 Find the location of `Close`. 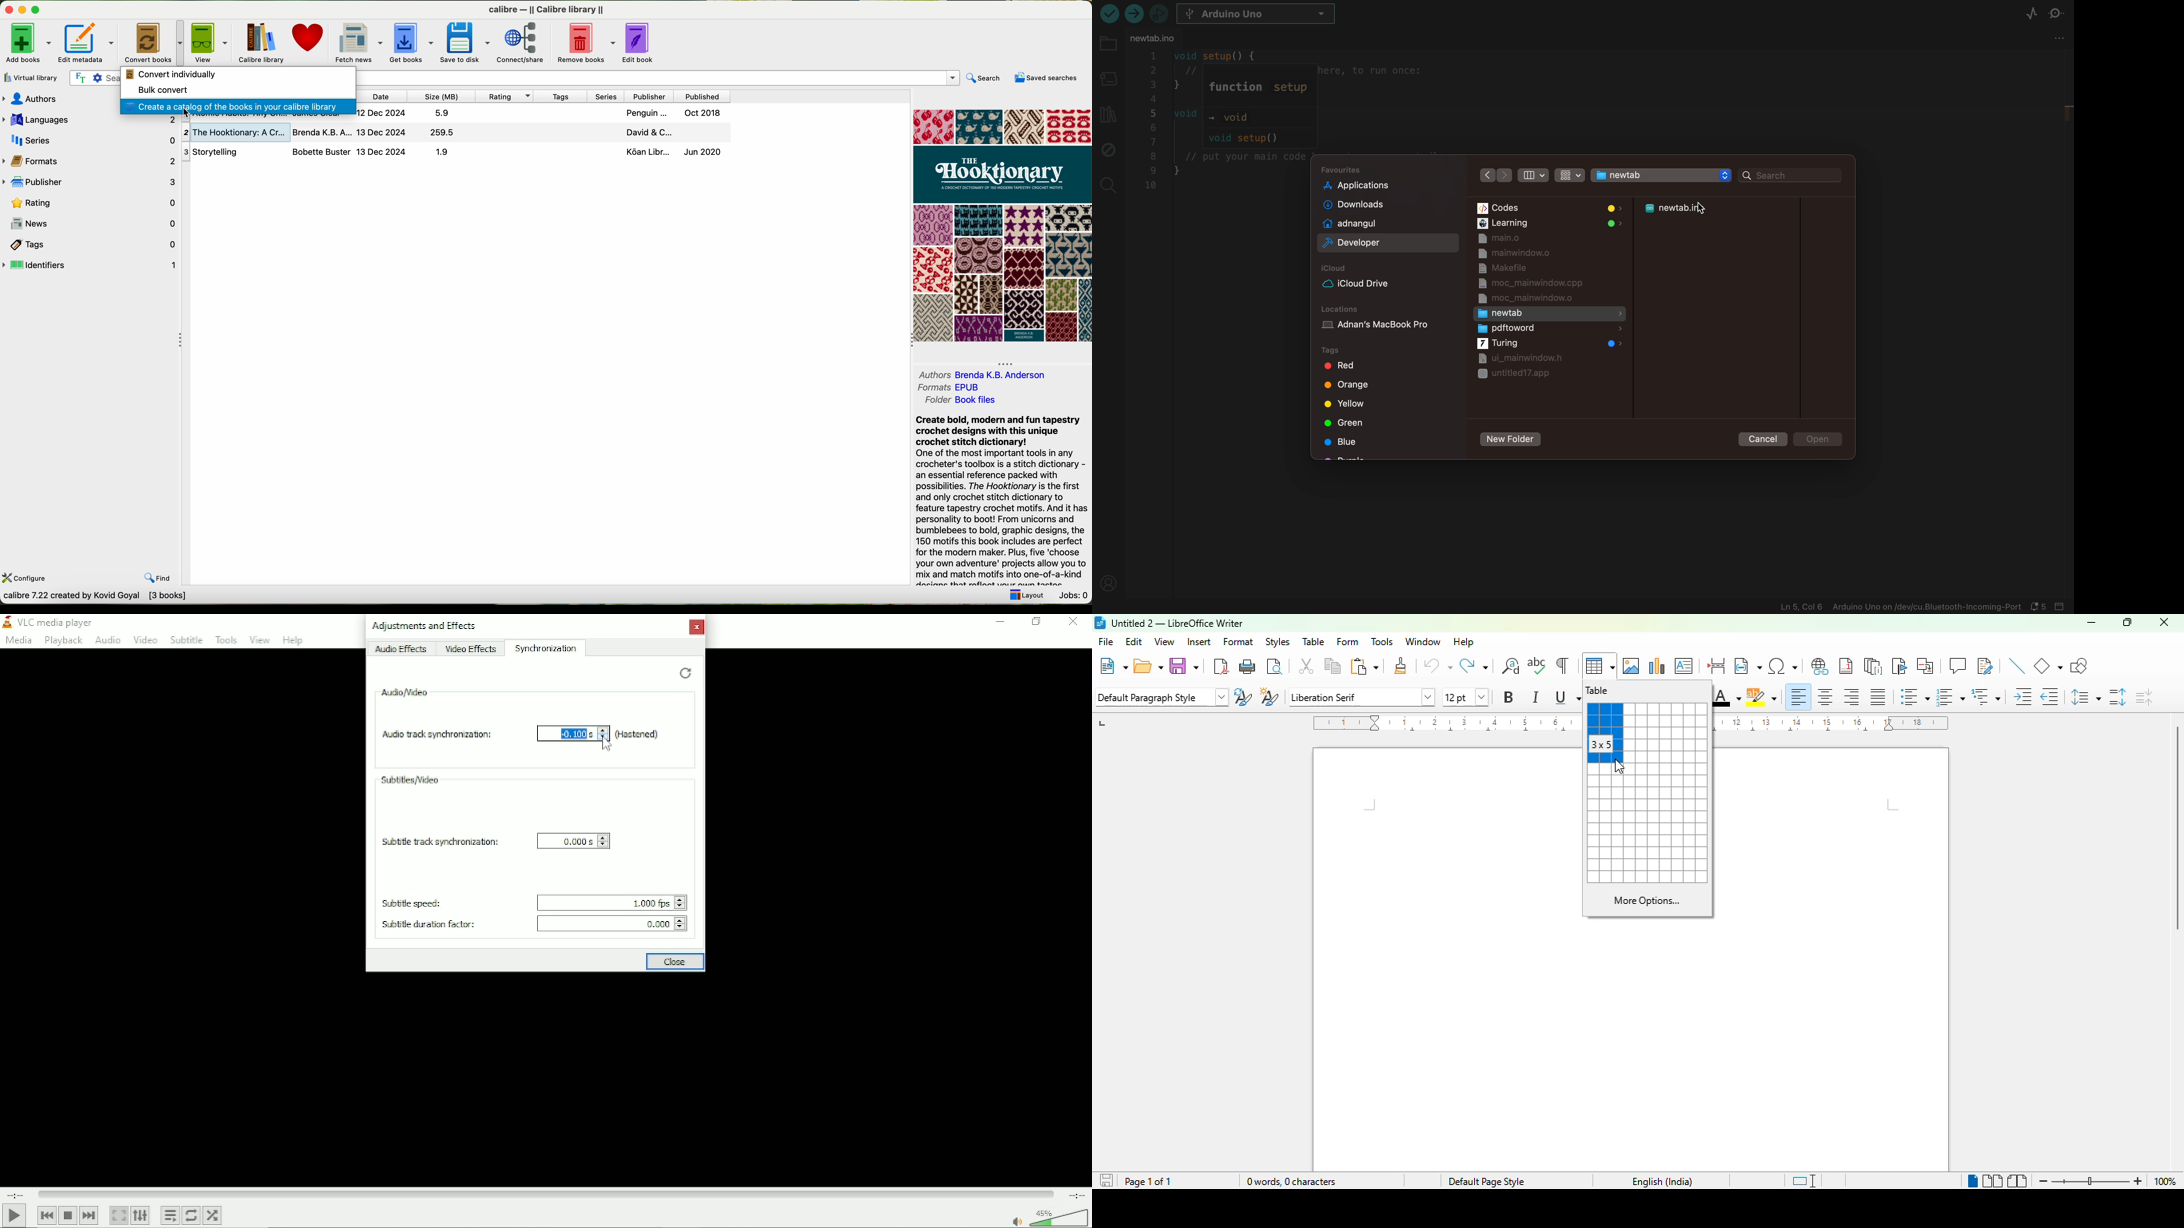

Close is located at coordinates (1074, 626).